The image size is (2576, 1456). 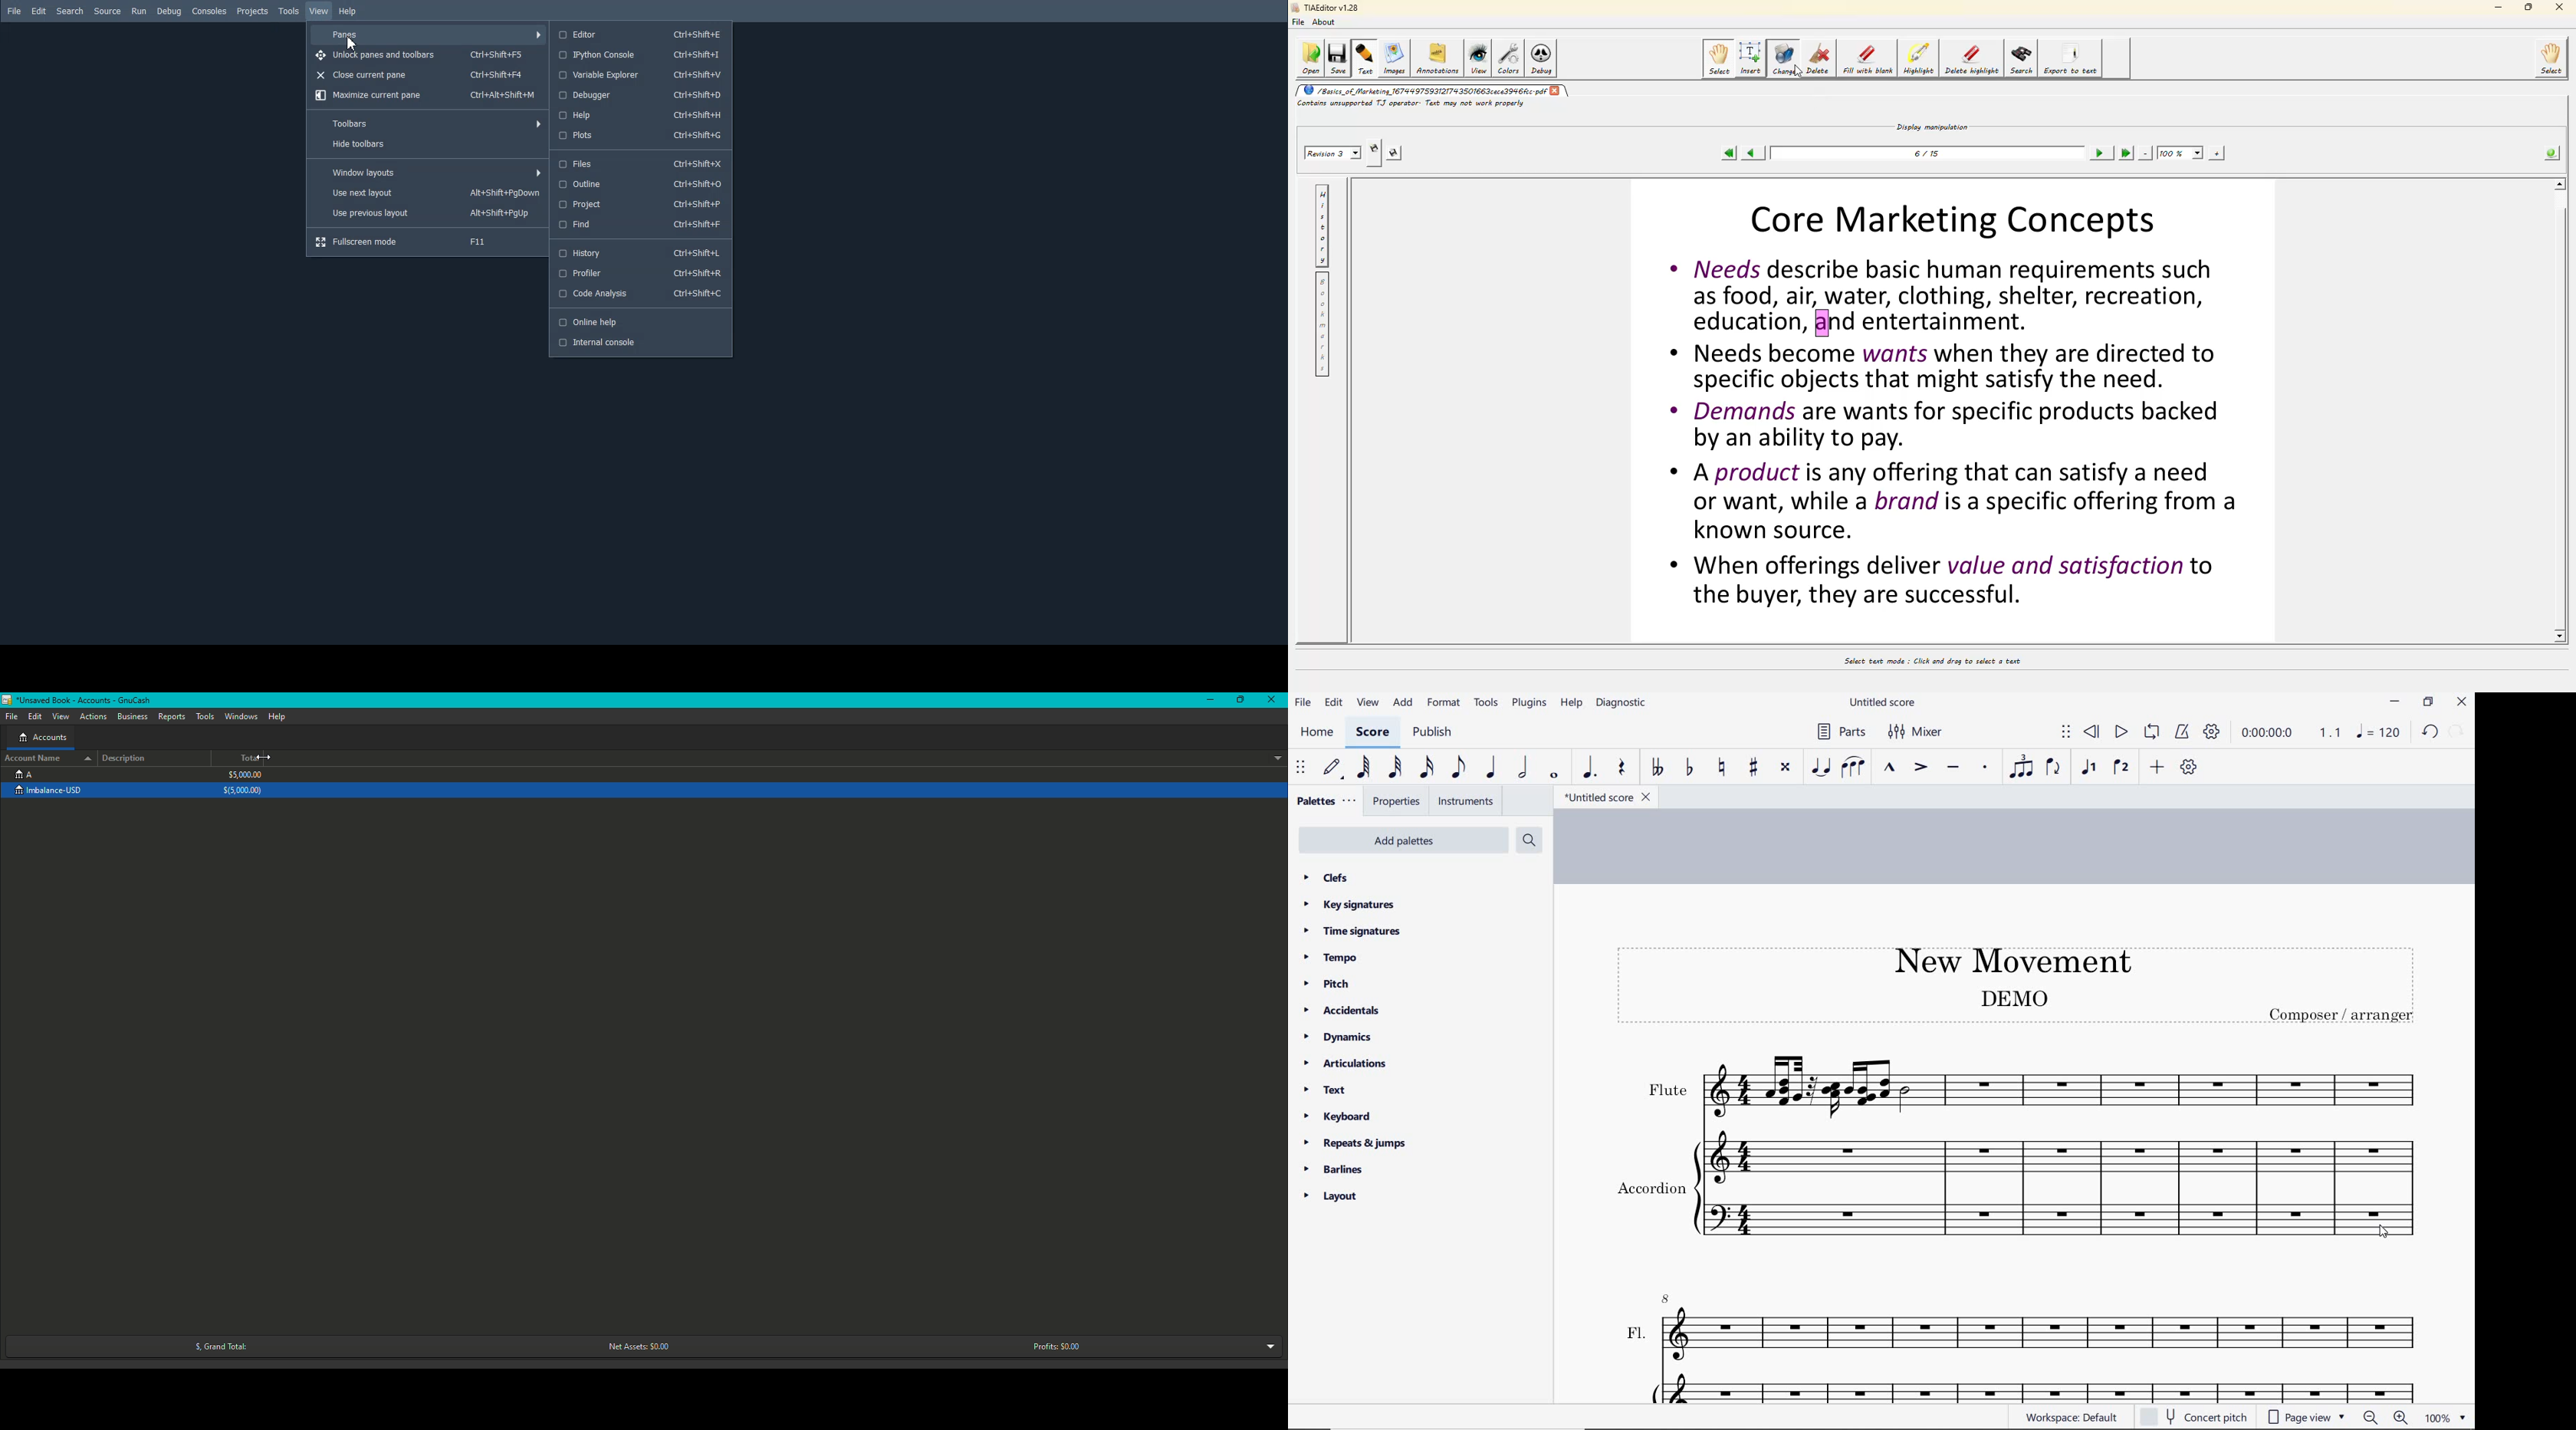 What do you see at coordinates (1622, 769) in the screenshot?
I see `rest` at bounding box center [1622, 769].